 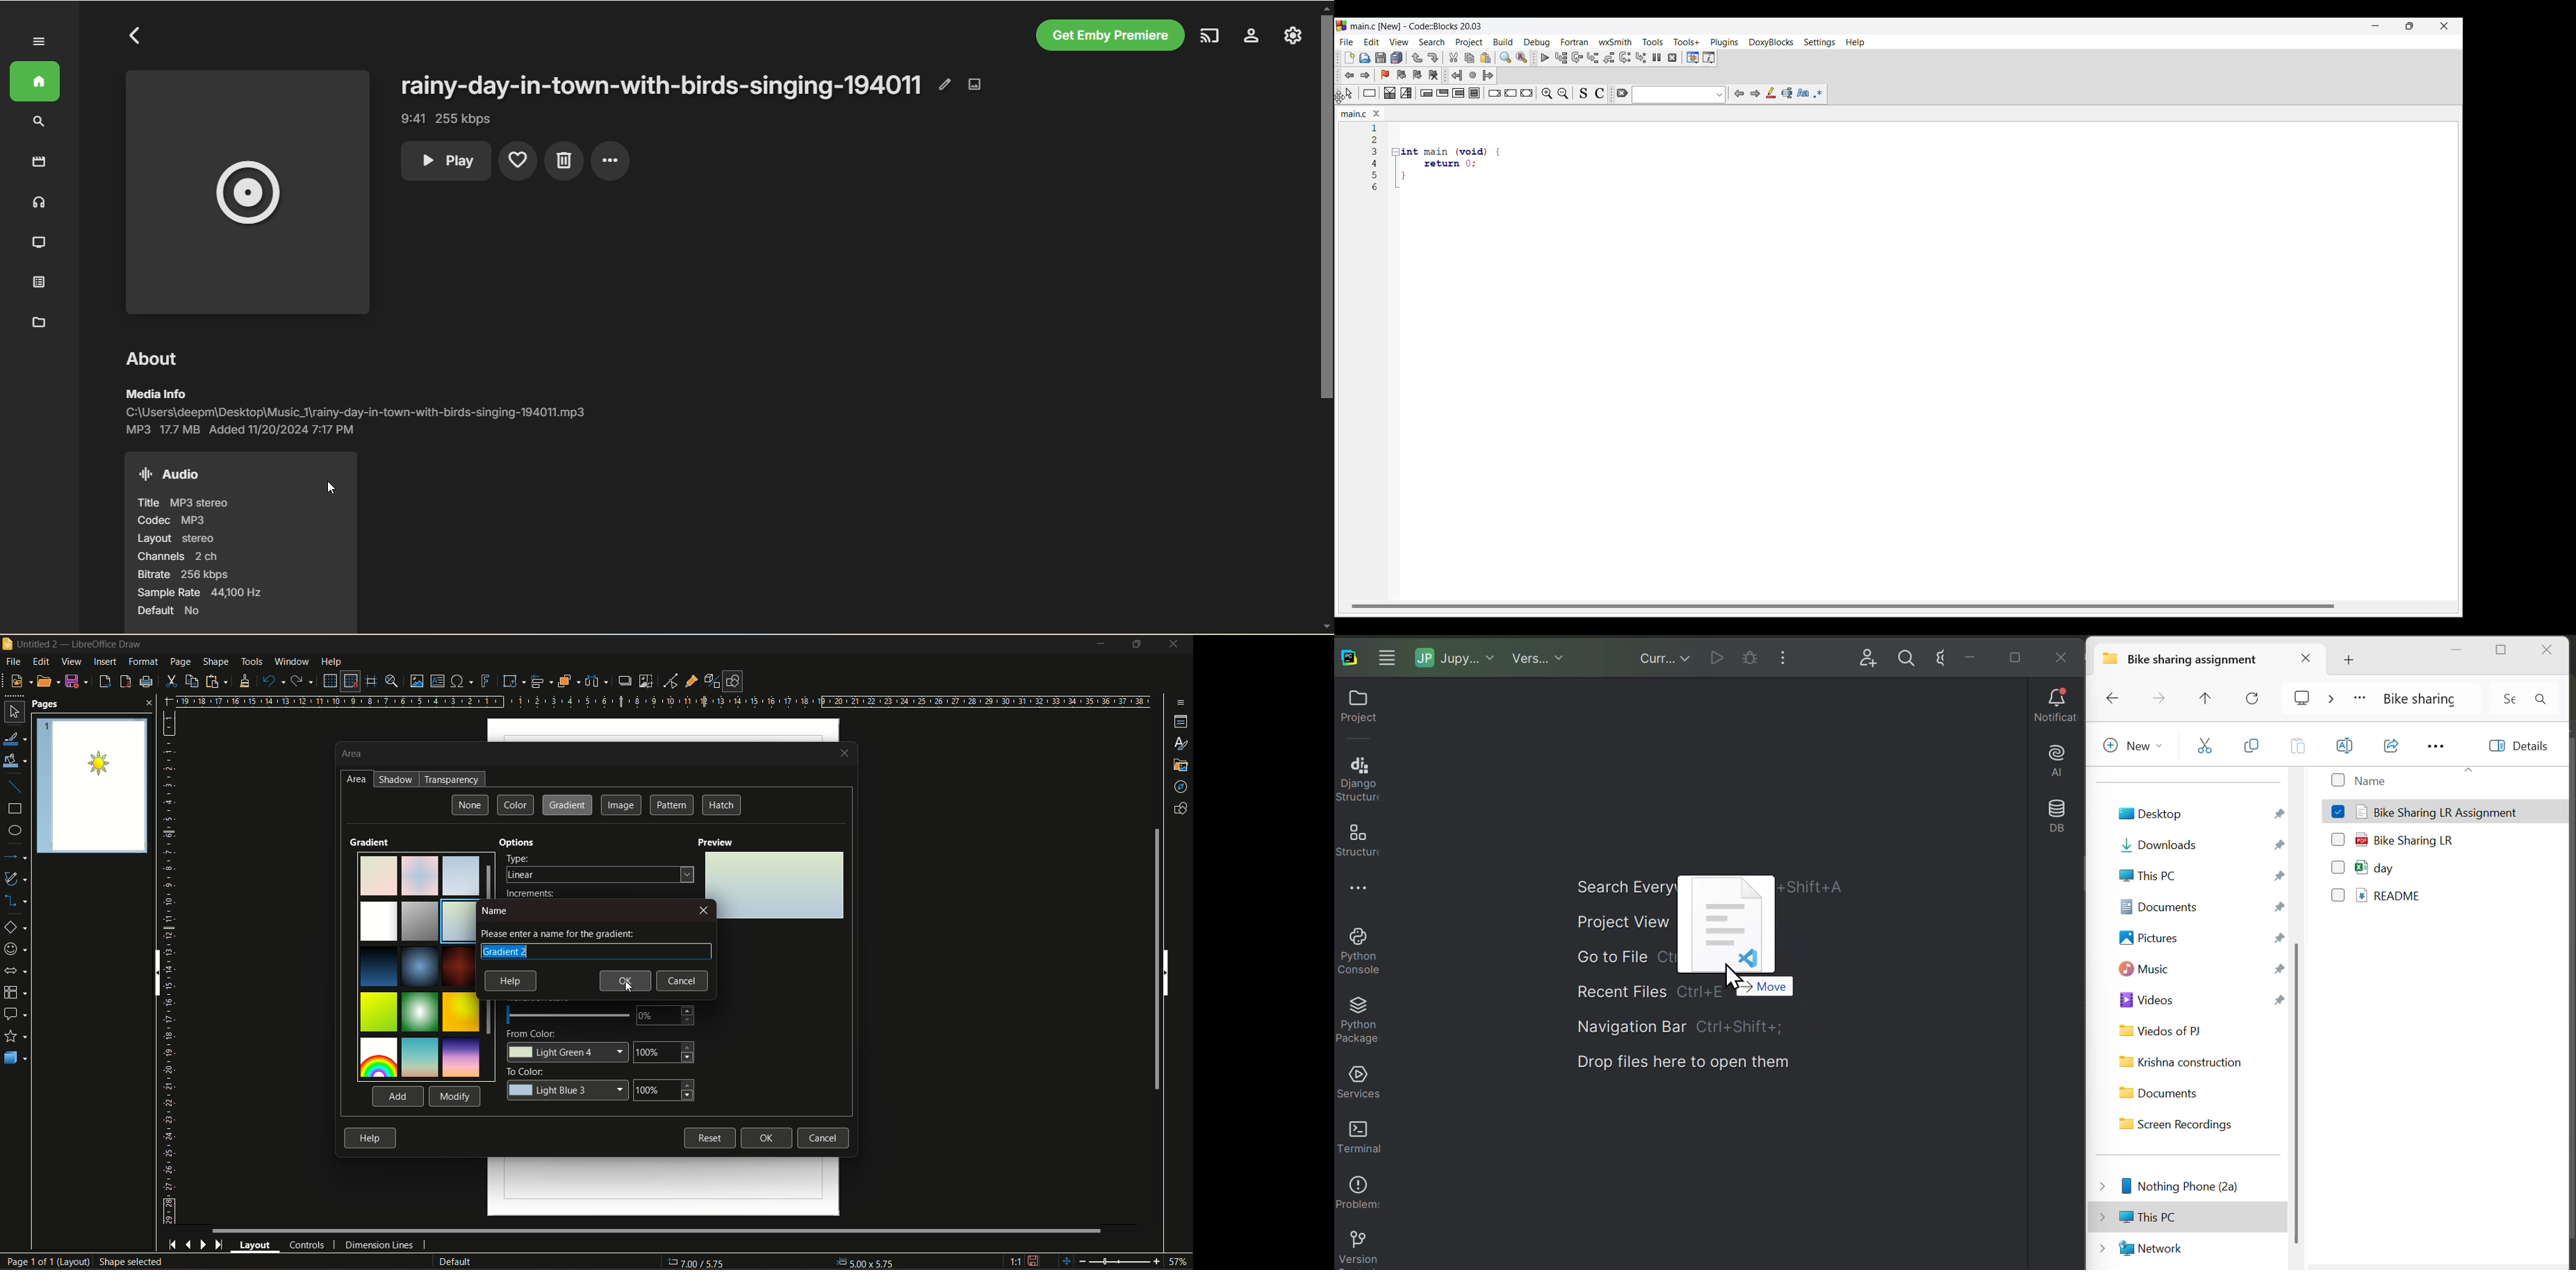 I want to click on Debug menu, so click(x=1537, y=43).